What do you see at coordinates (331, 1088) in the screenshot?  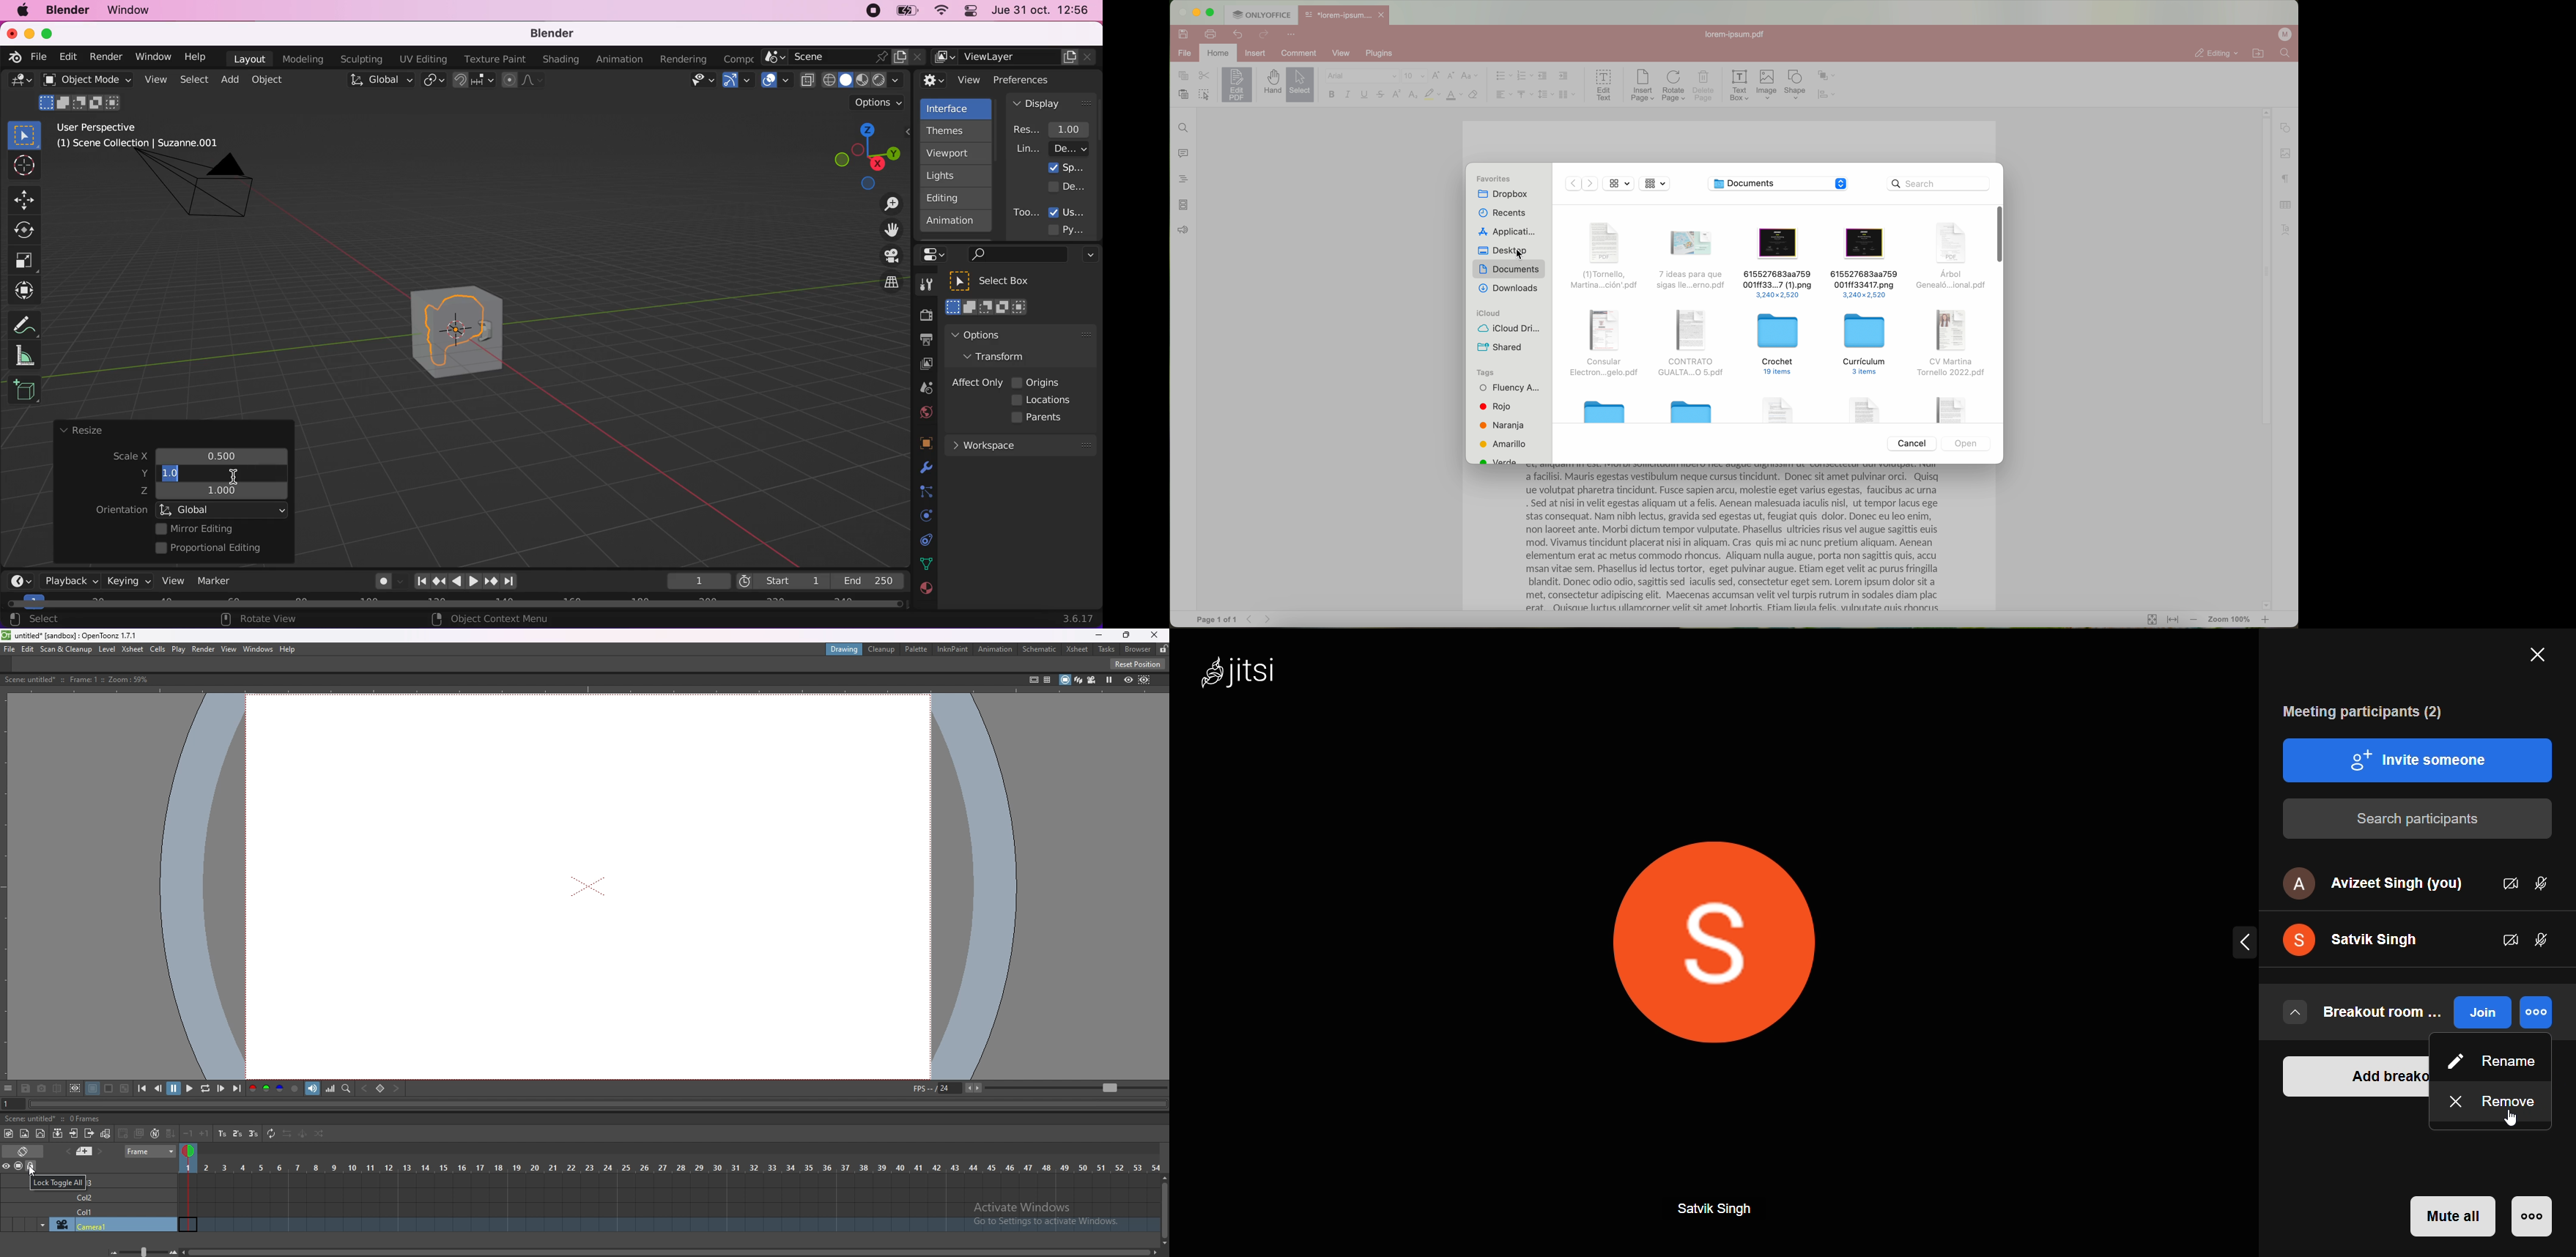 I see `histogram` at bounding box center [331, 1088].